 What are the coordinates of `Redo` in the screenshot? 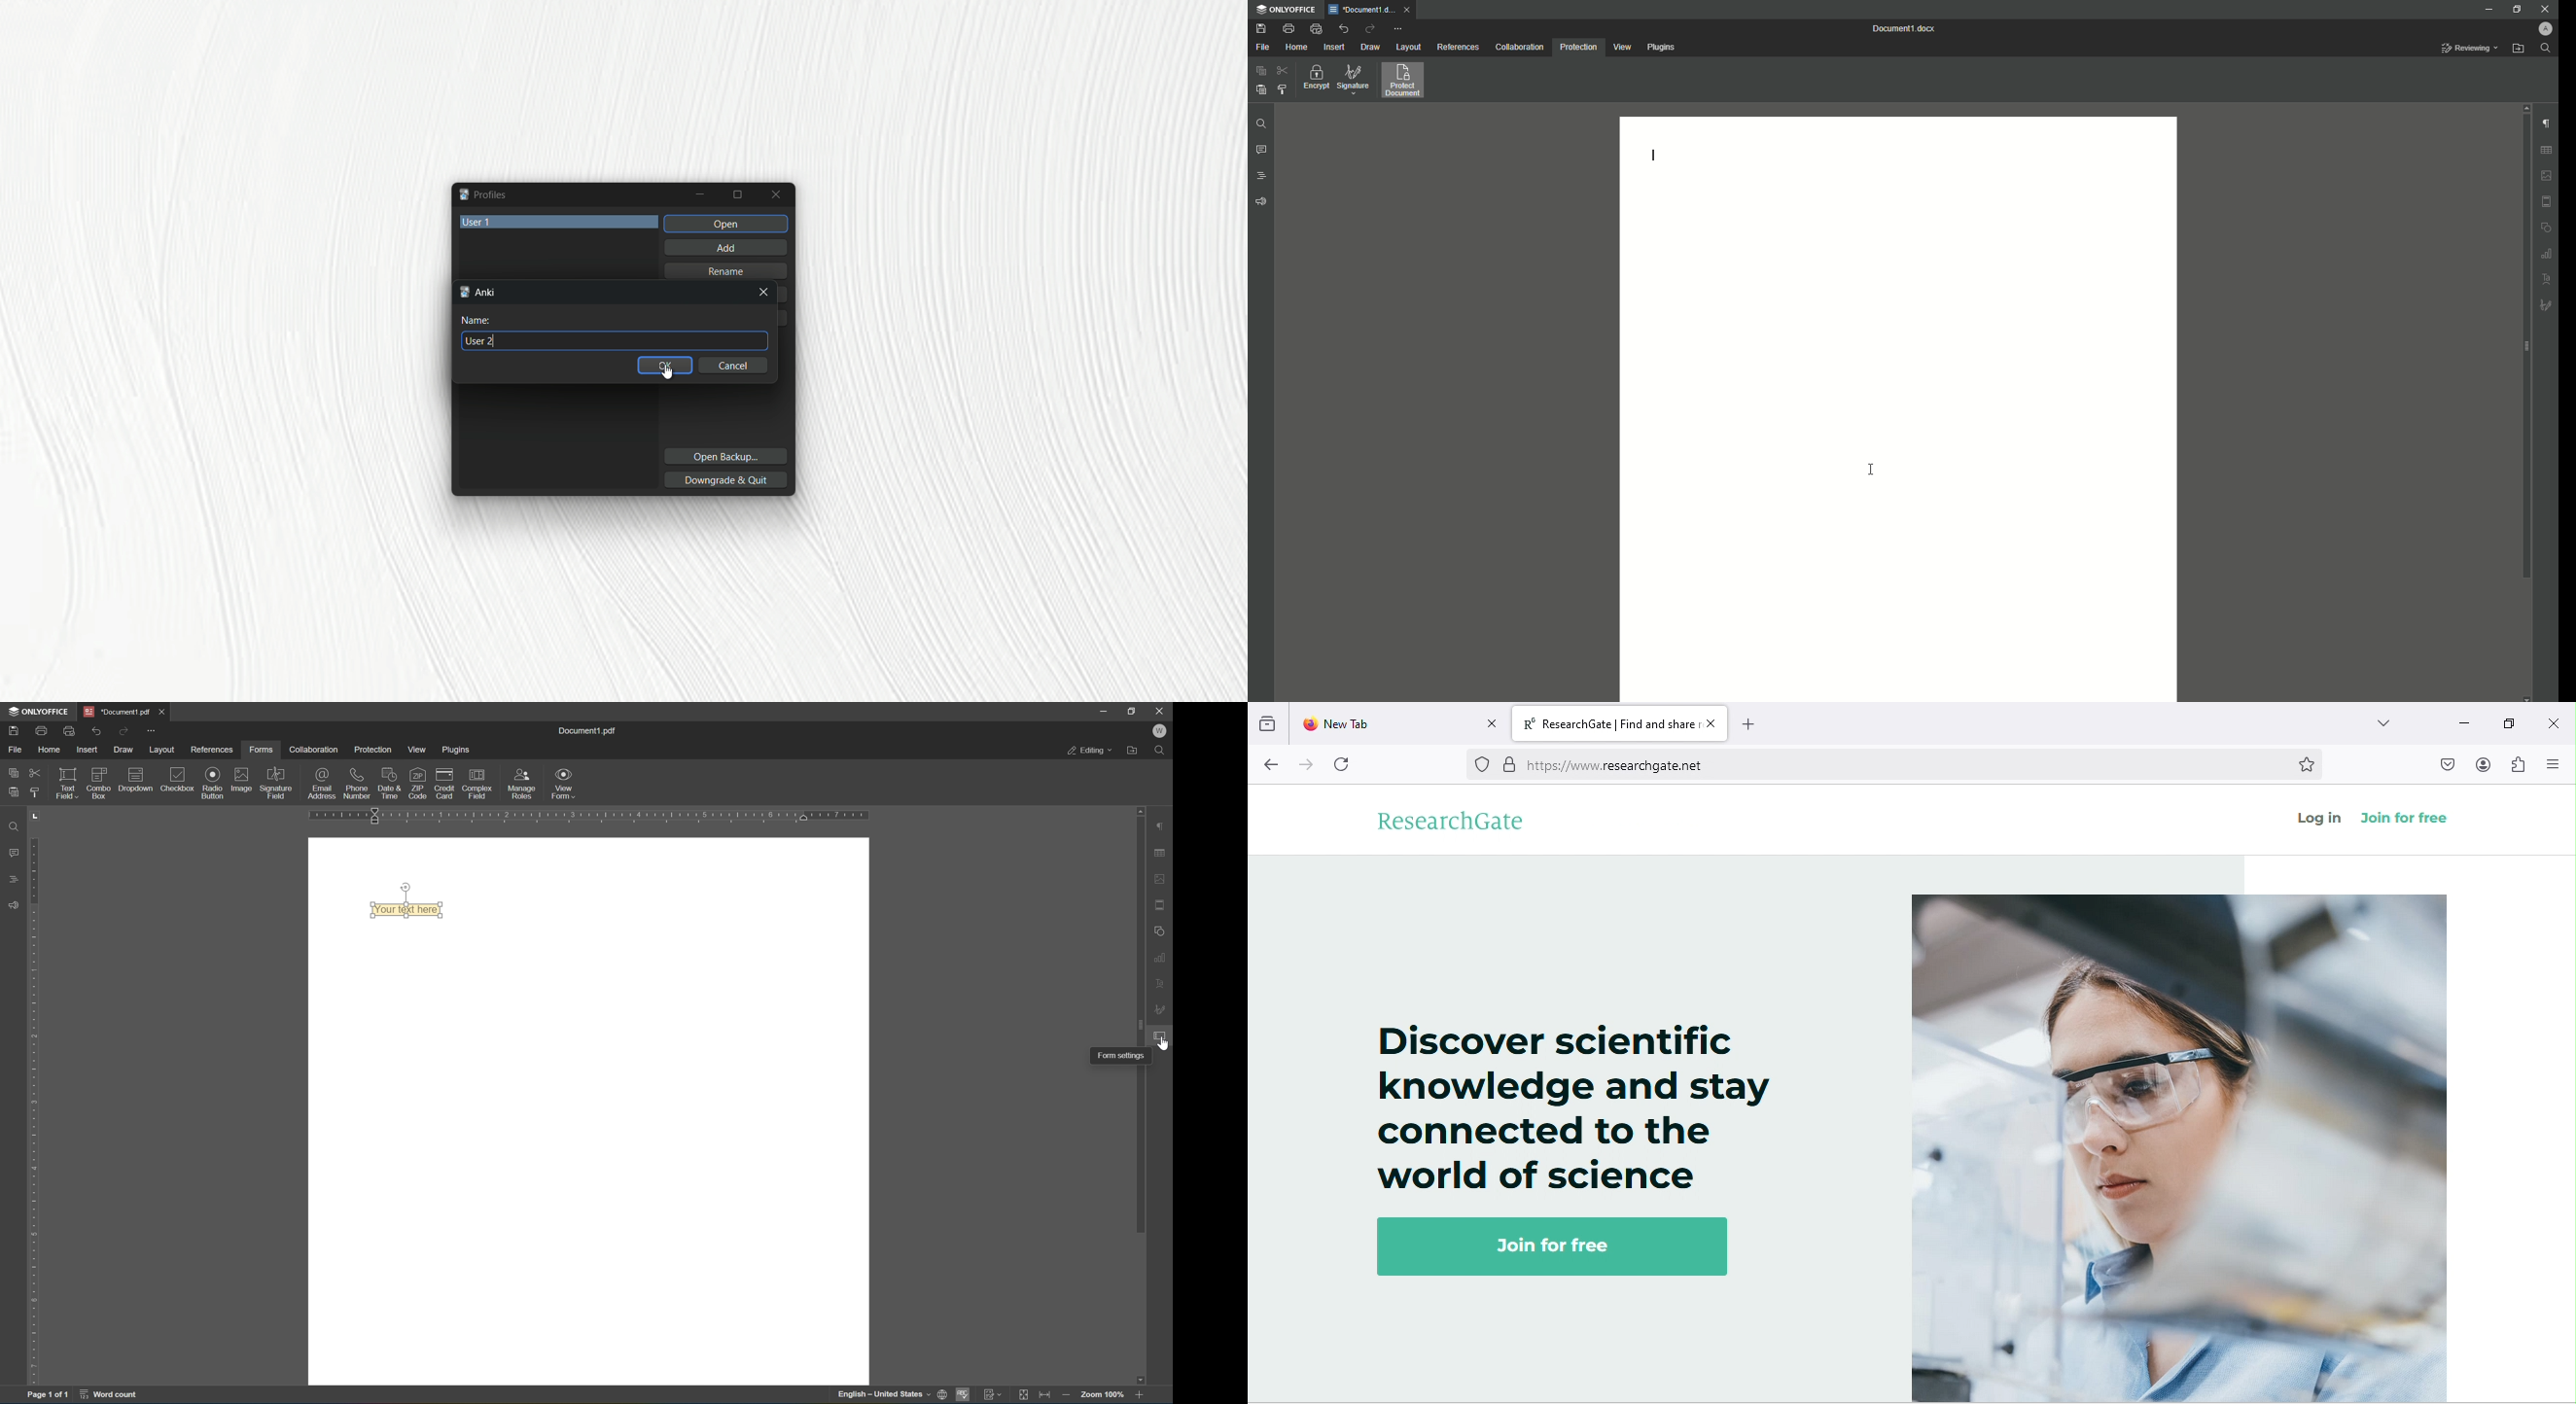 It's located at (1370, 28).